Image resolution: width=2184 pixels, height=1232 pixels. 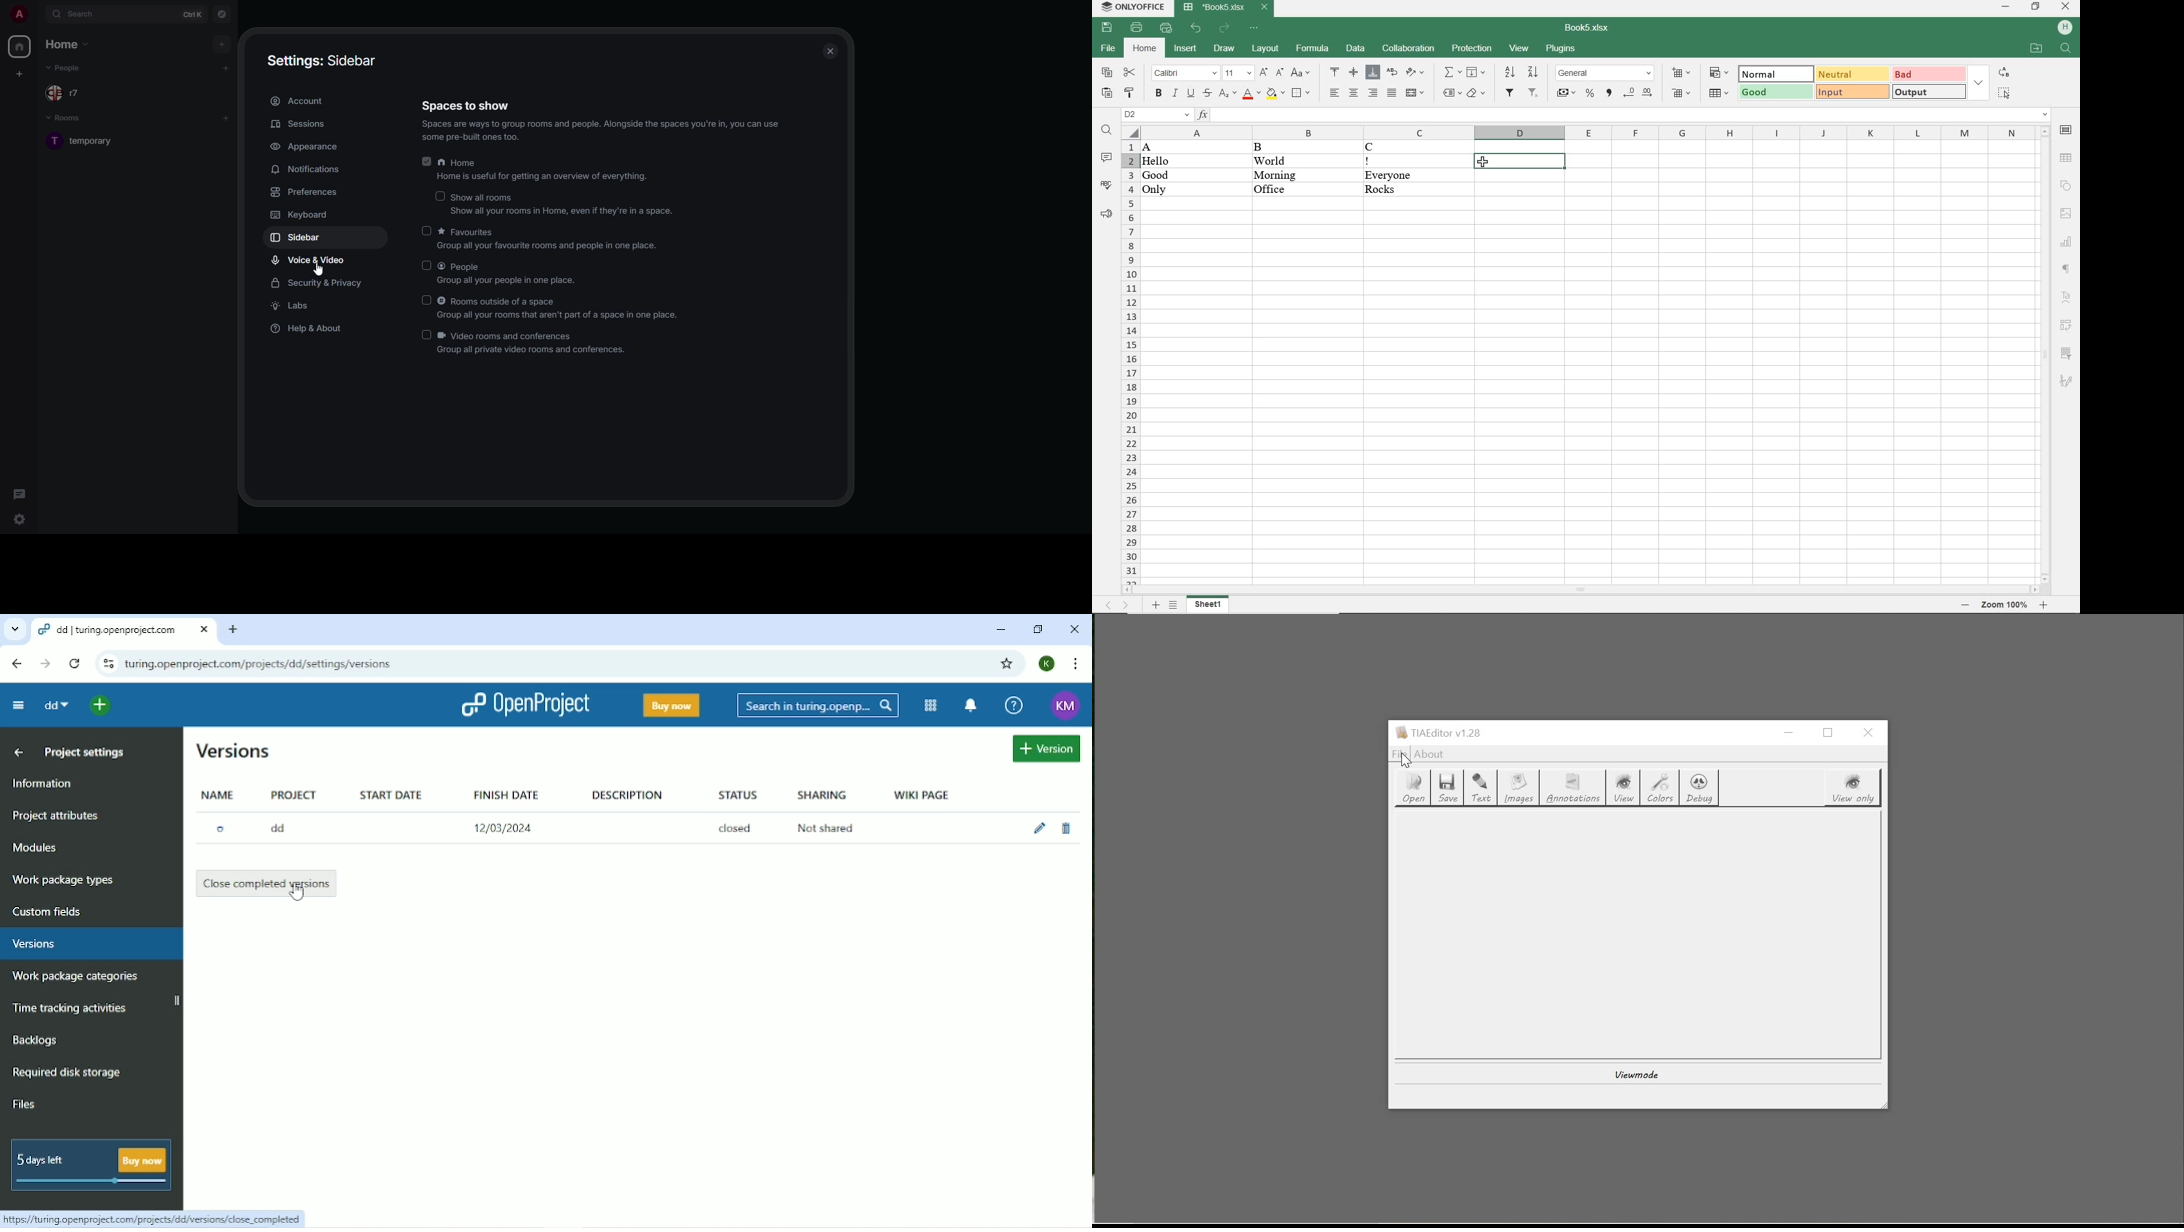 I want to click on Only, so click(x=1161, y=190).